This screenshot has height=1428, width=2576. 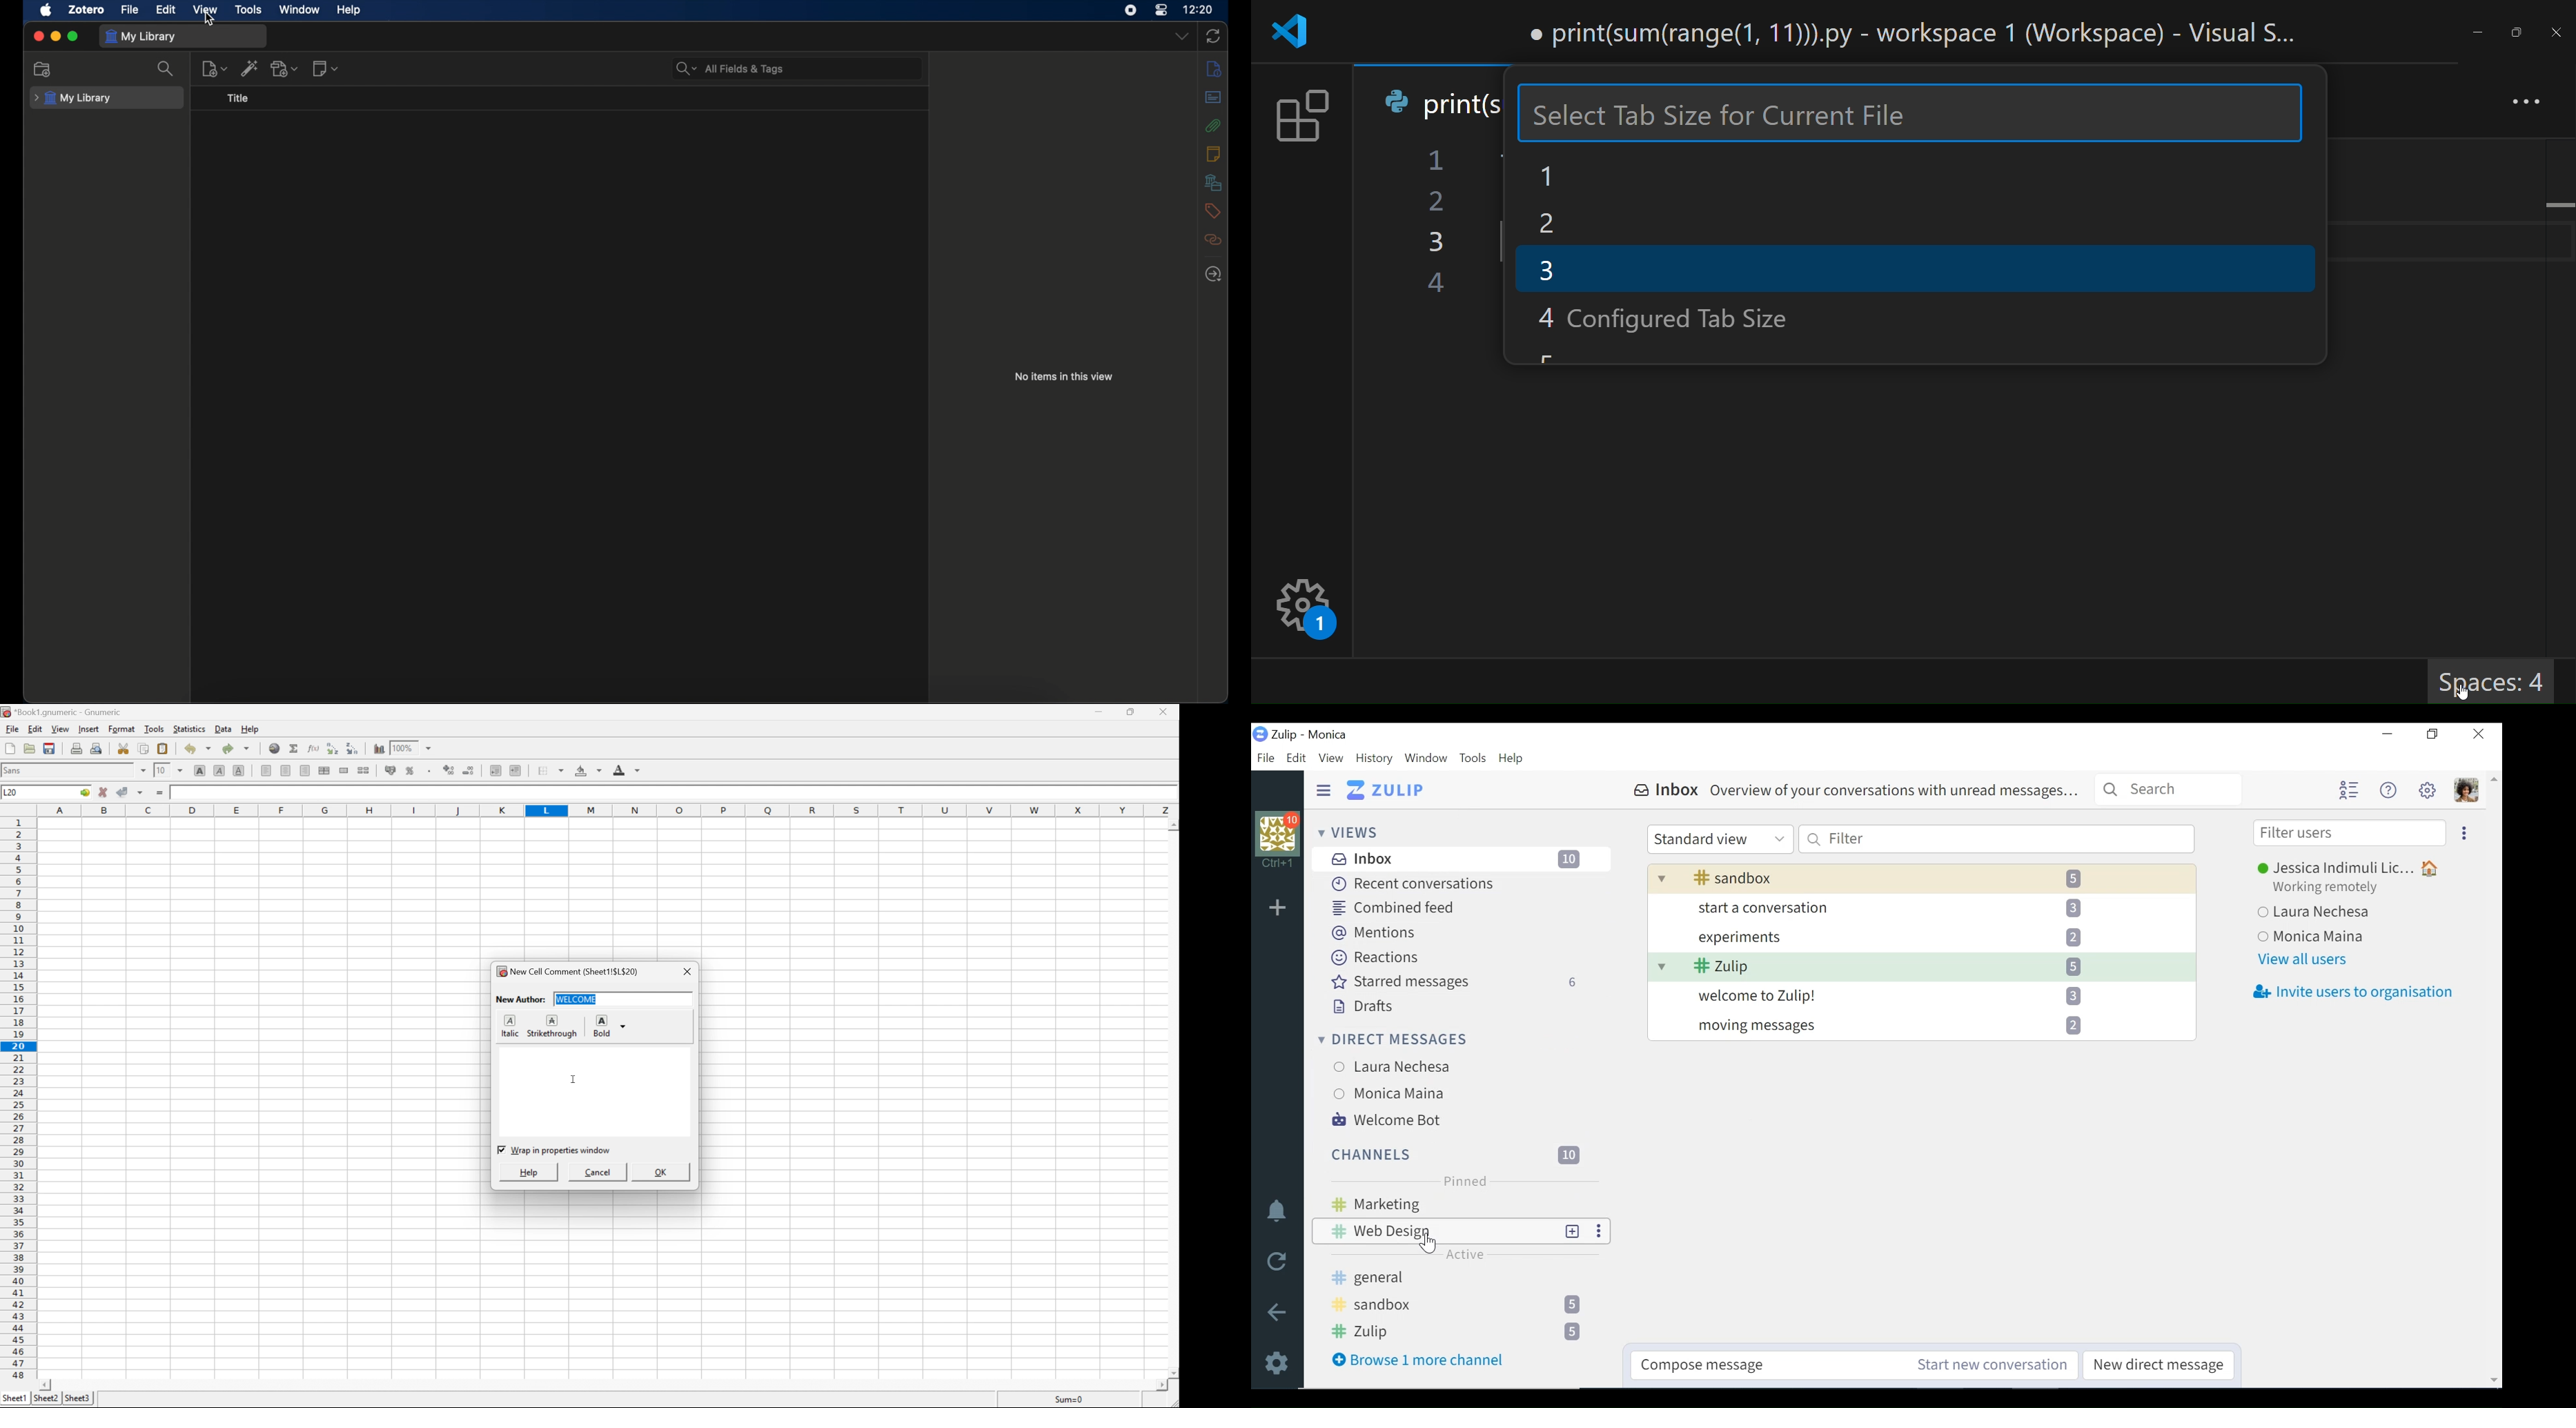 I want to click on Statistics, so click(x=190, y=728).